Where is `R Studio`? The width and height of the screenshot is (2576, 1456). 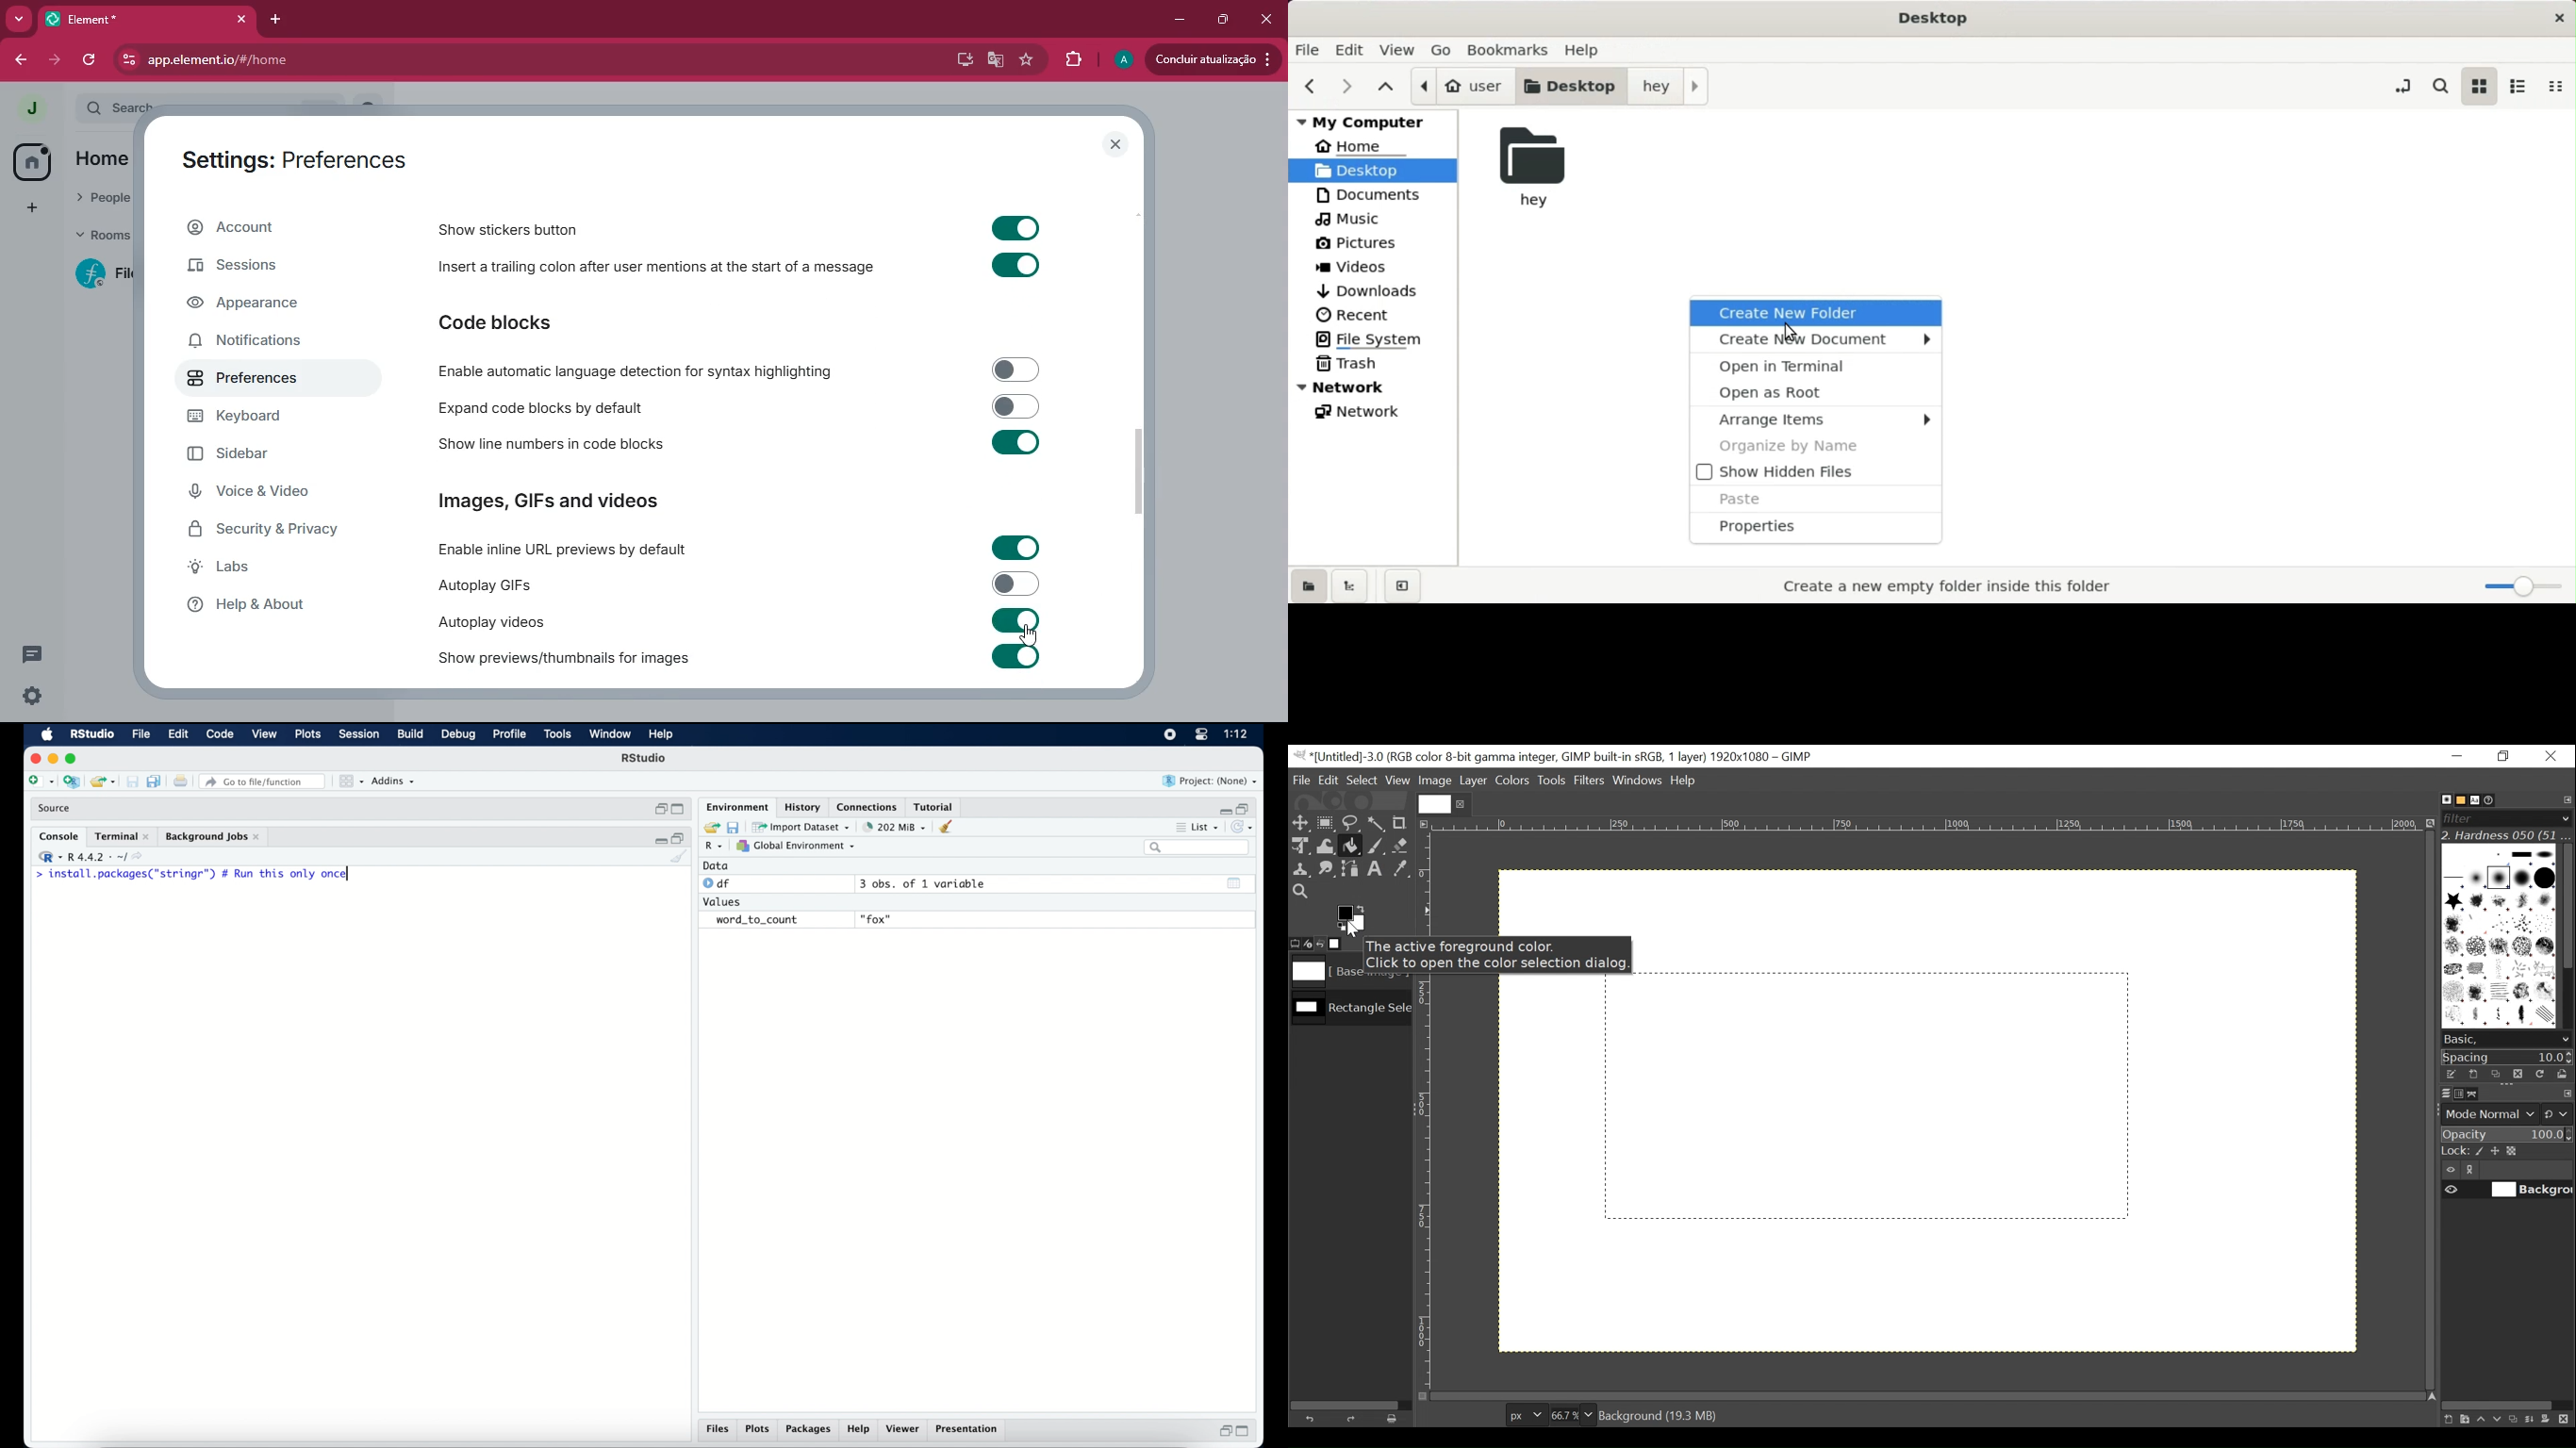
R Studio is located at coordinates (91, 735).